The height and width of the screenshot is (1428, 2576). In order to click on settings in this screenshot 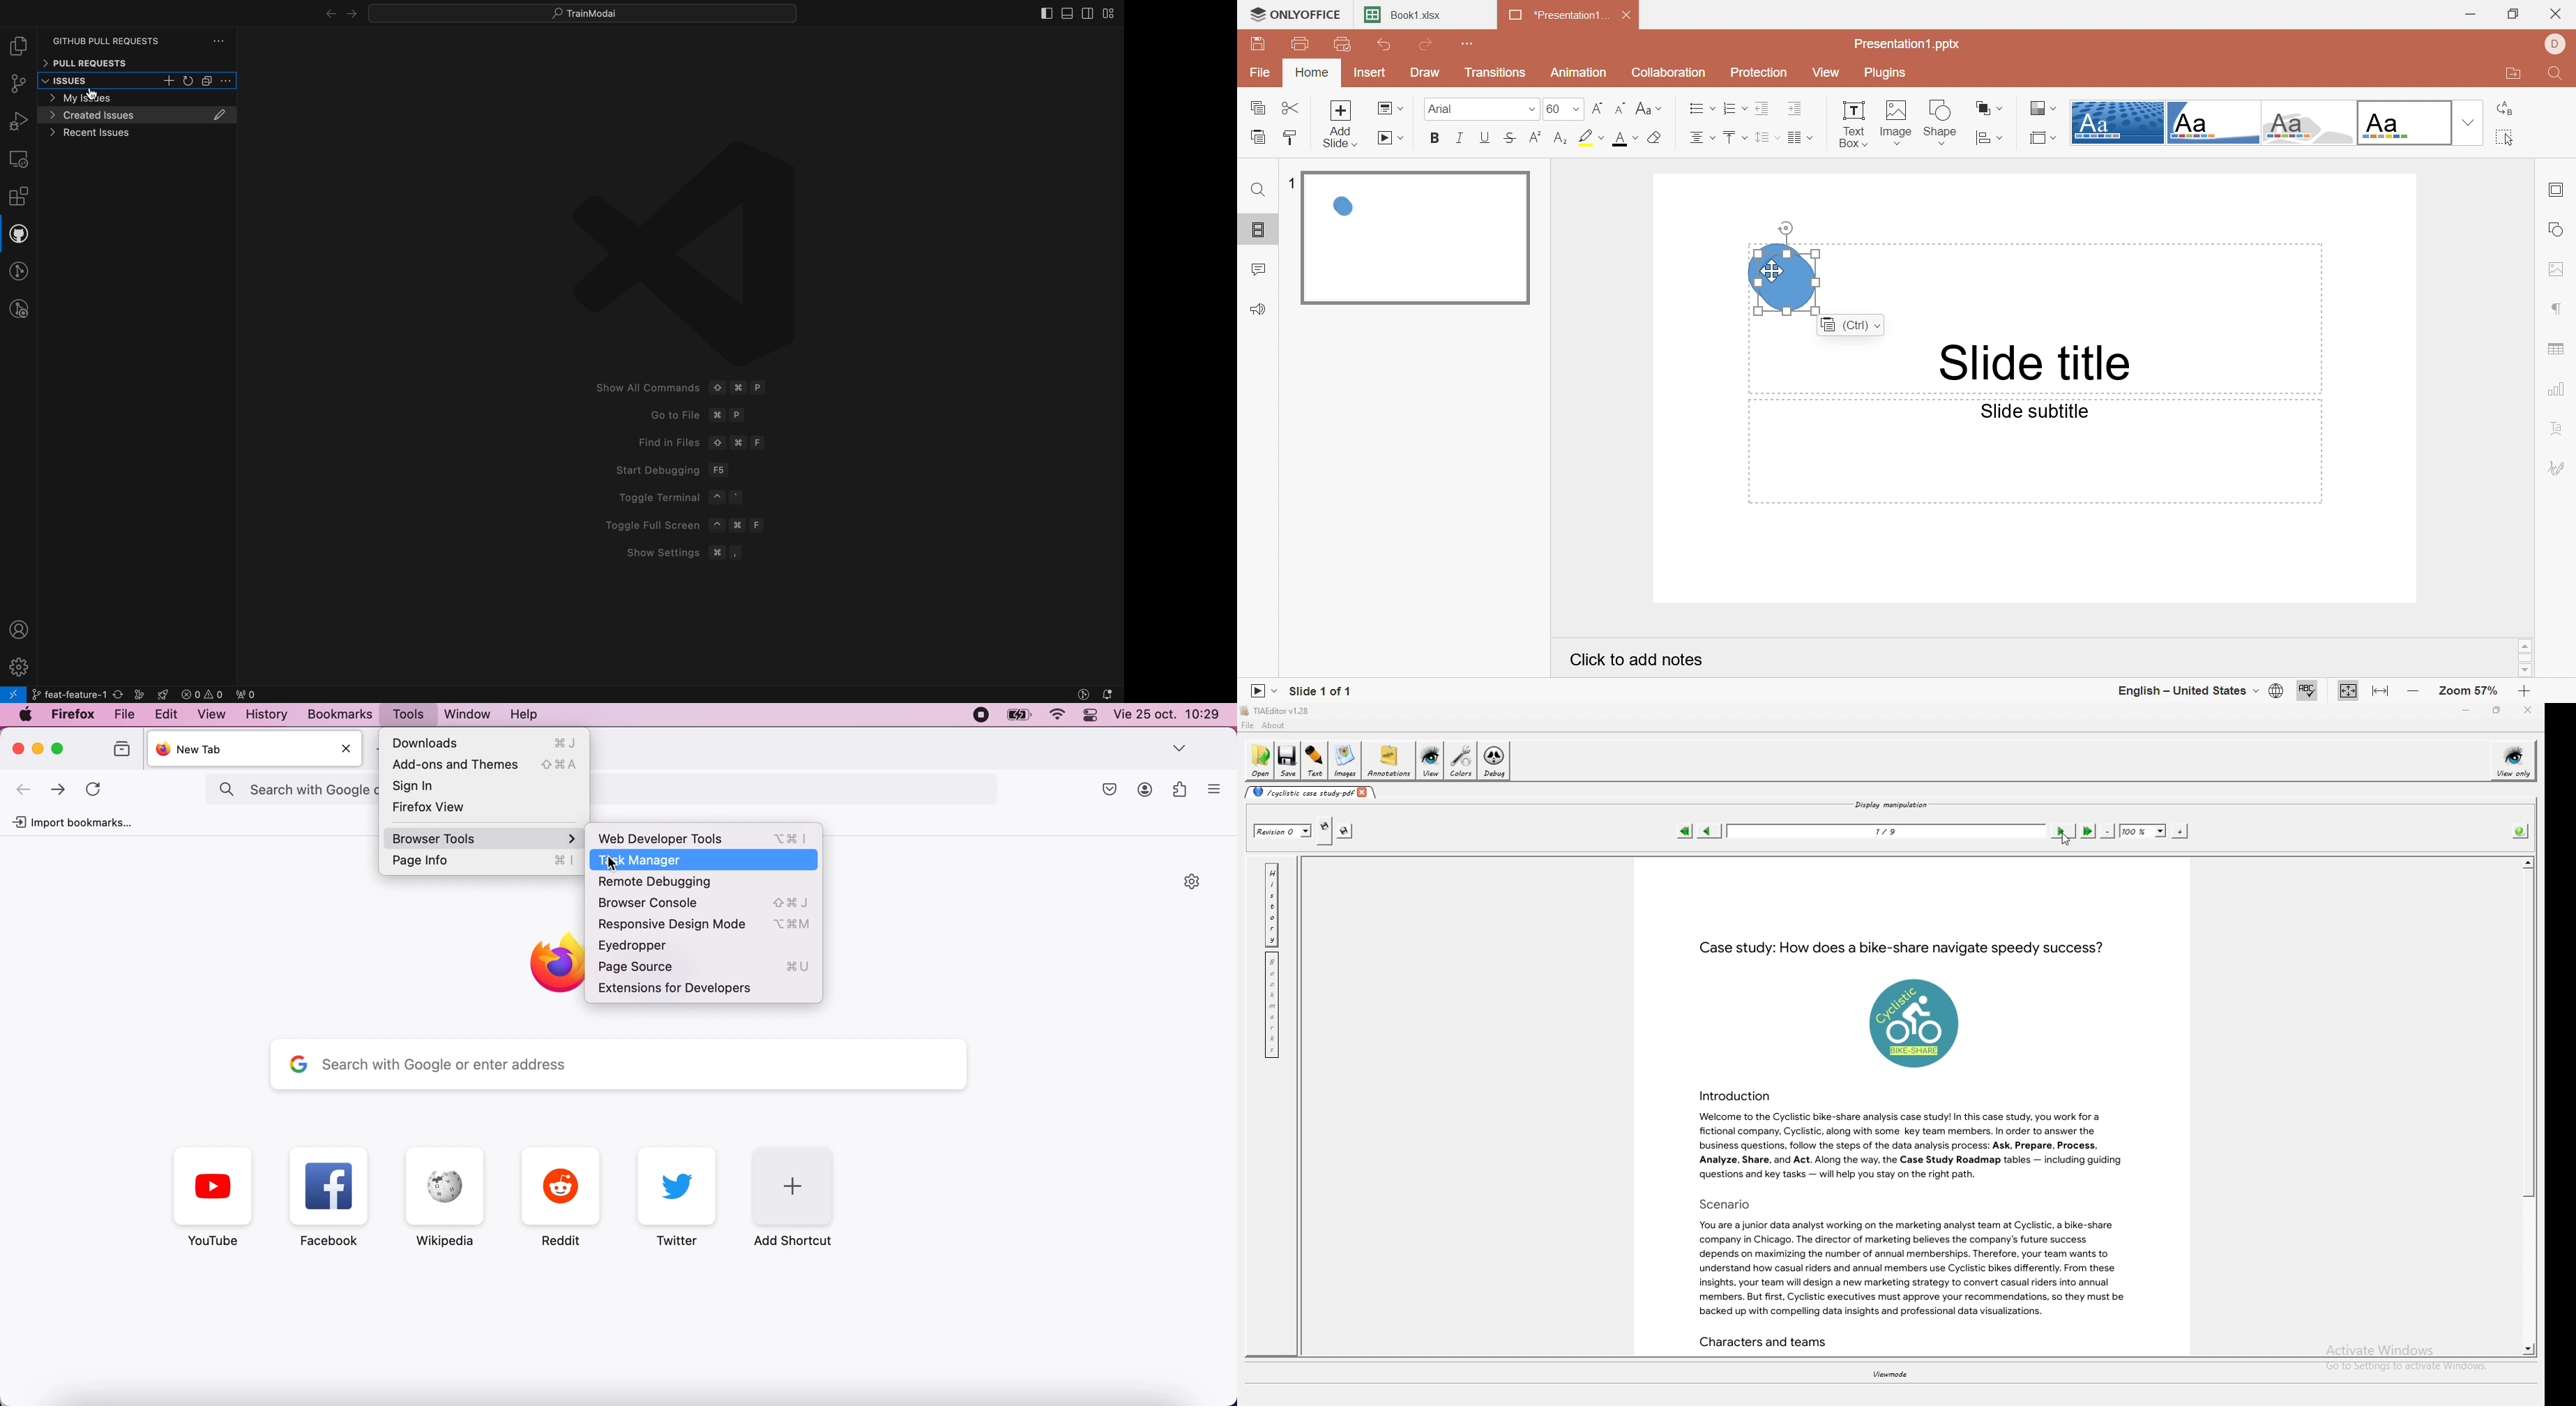, I will do `click(227, 81)`.